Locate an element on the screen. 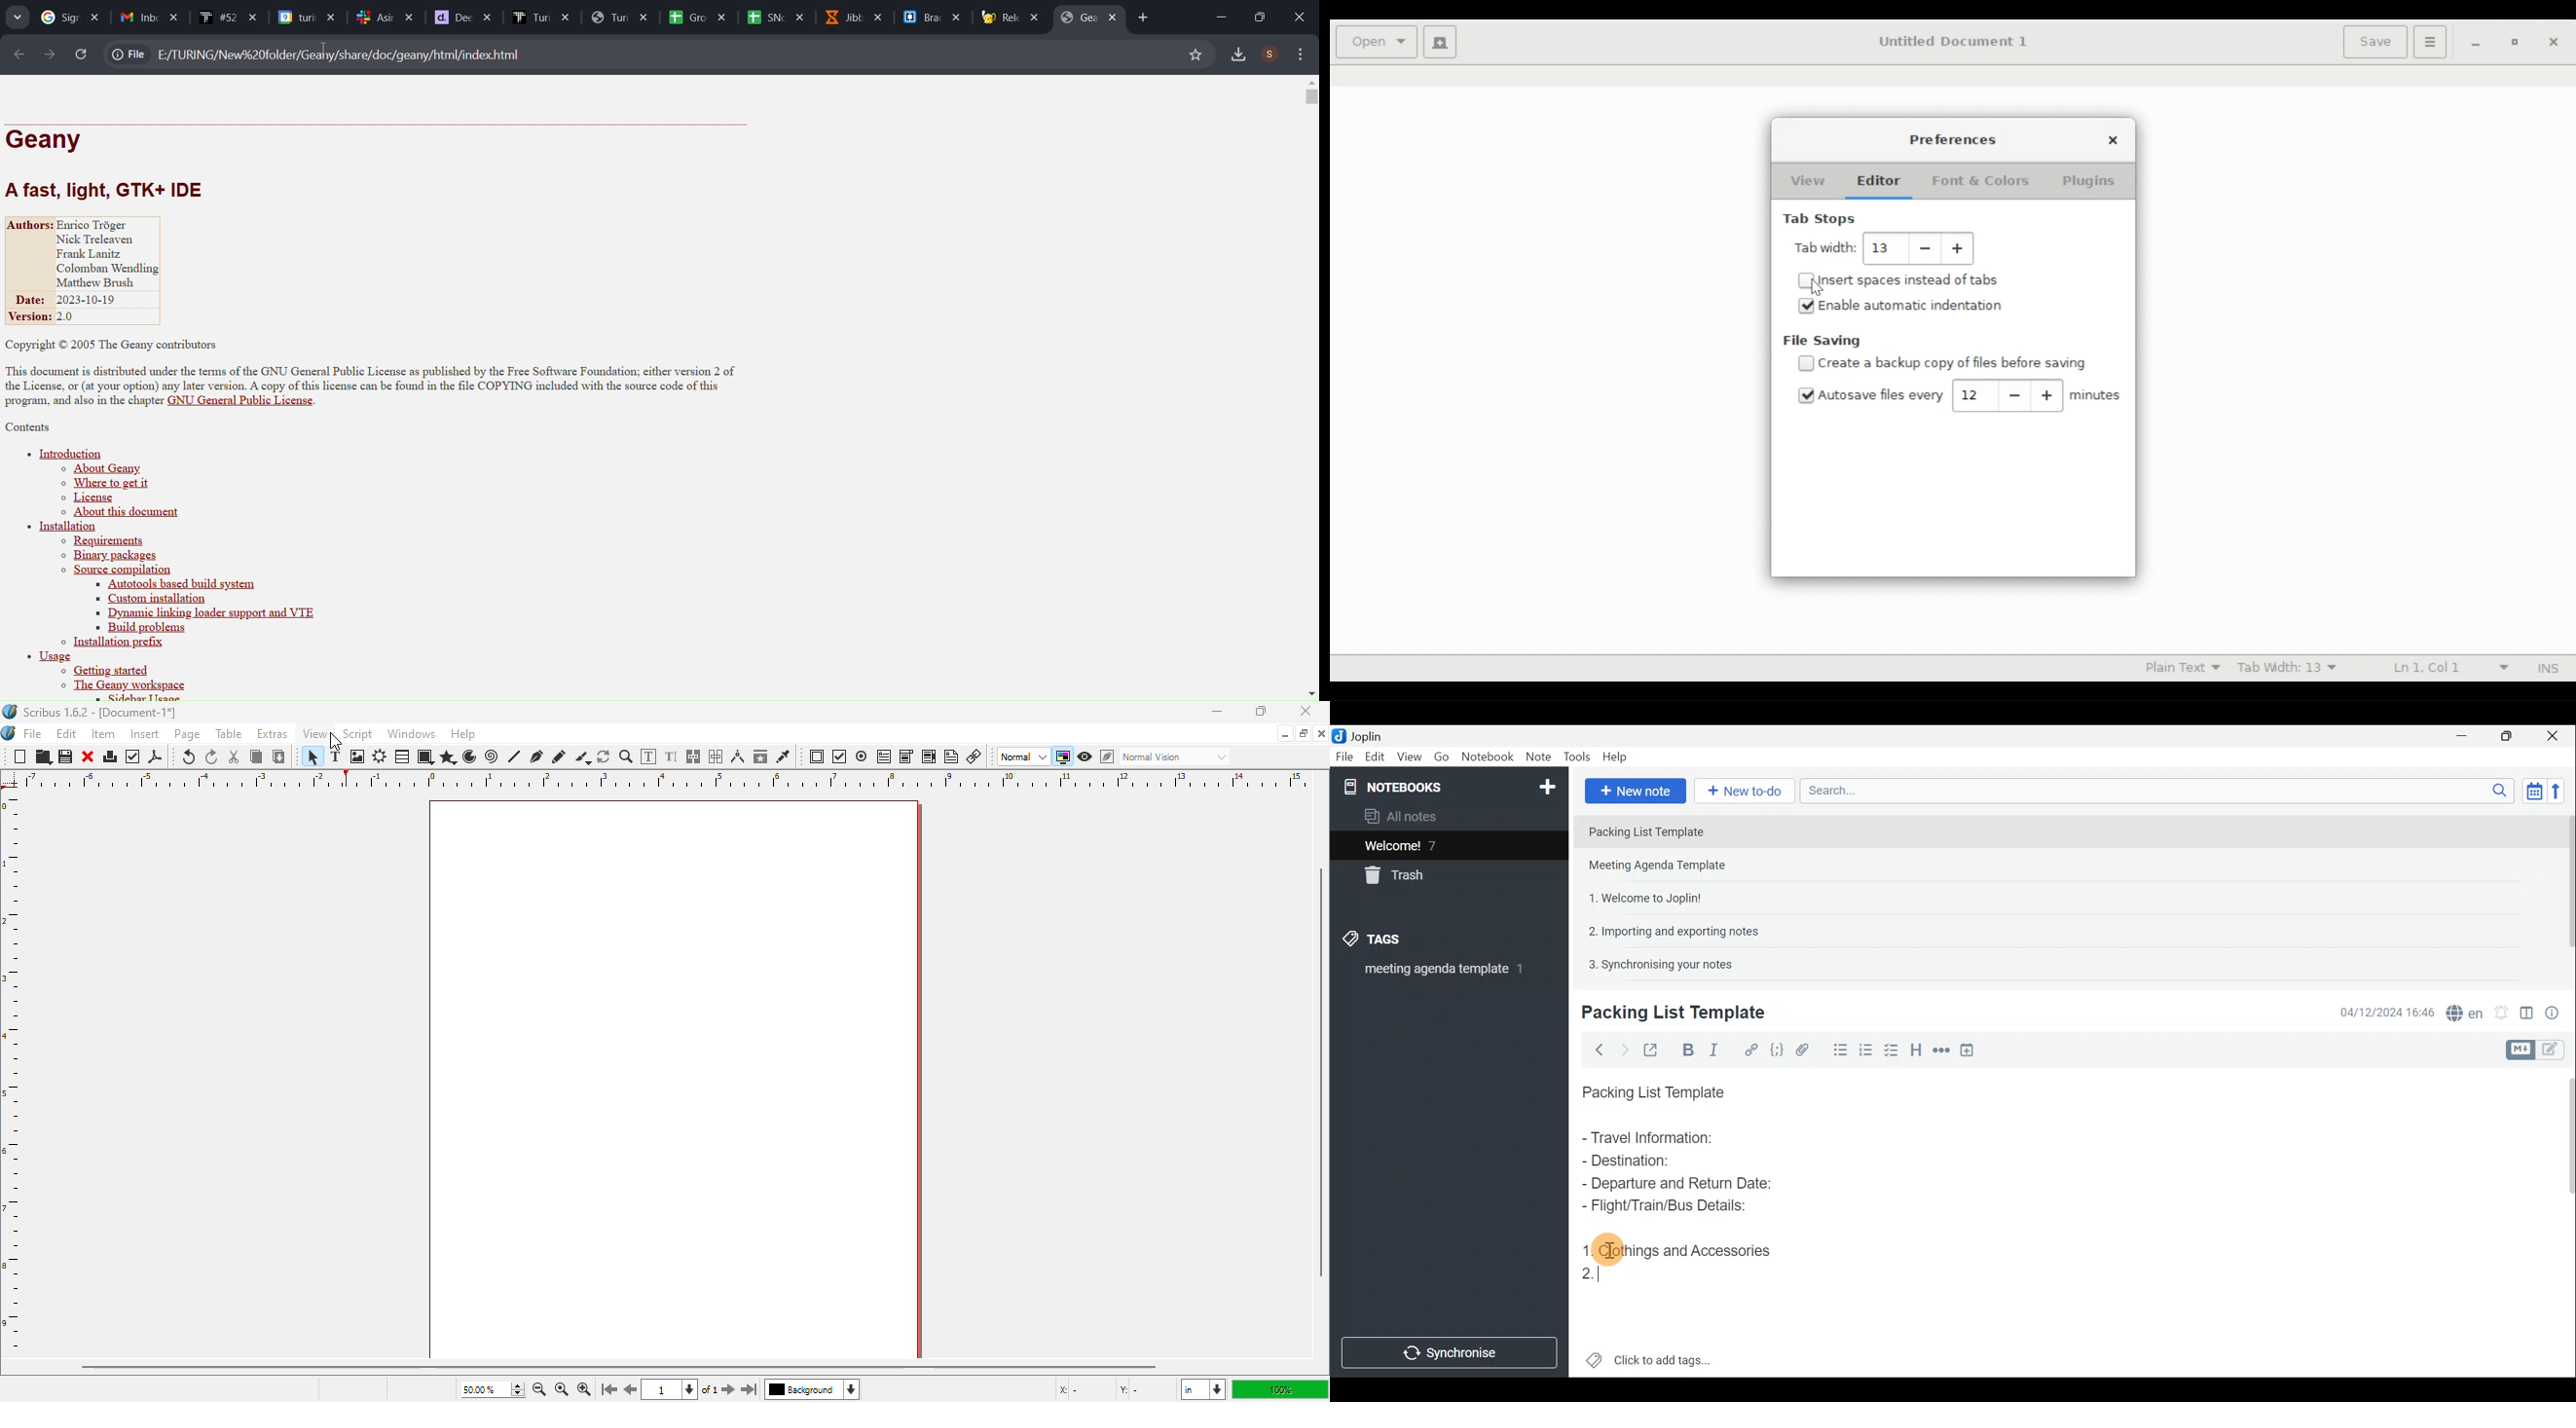 The image size is (2576, 1428). open is located at coordinates (44, 757).